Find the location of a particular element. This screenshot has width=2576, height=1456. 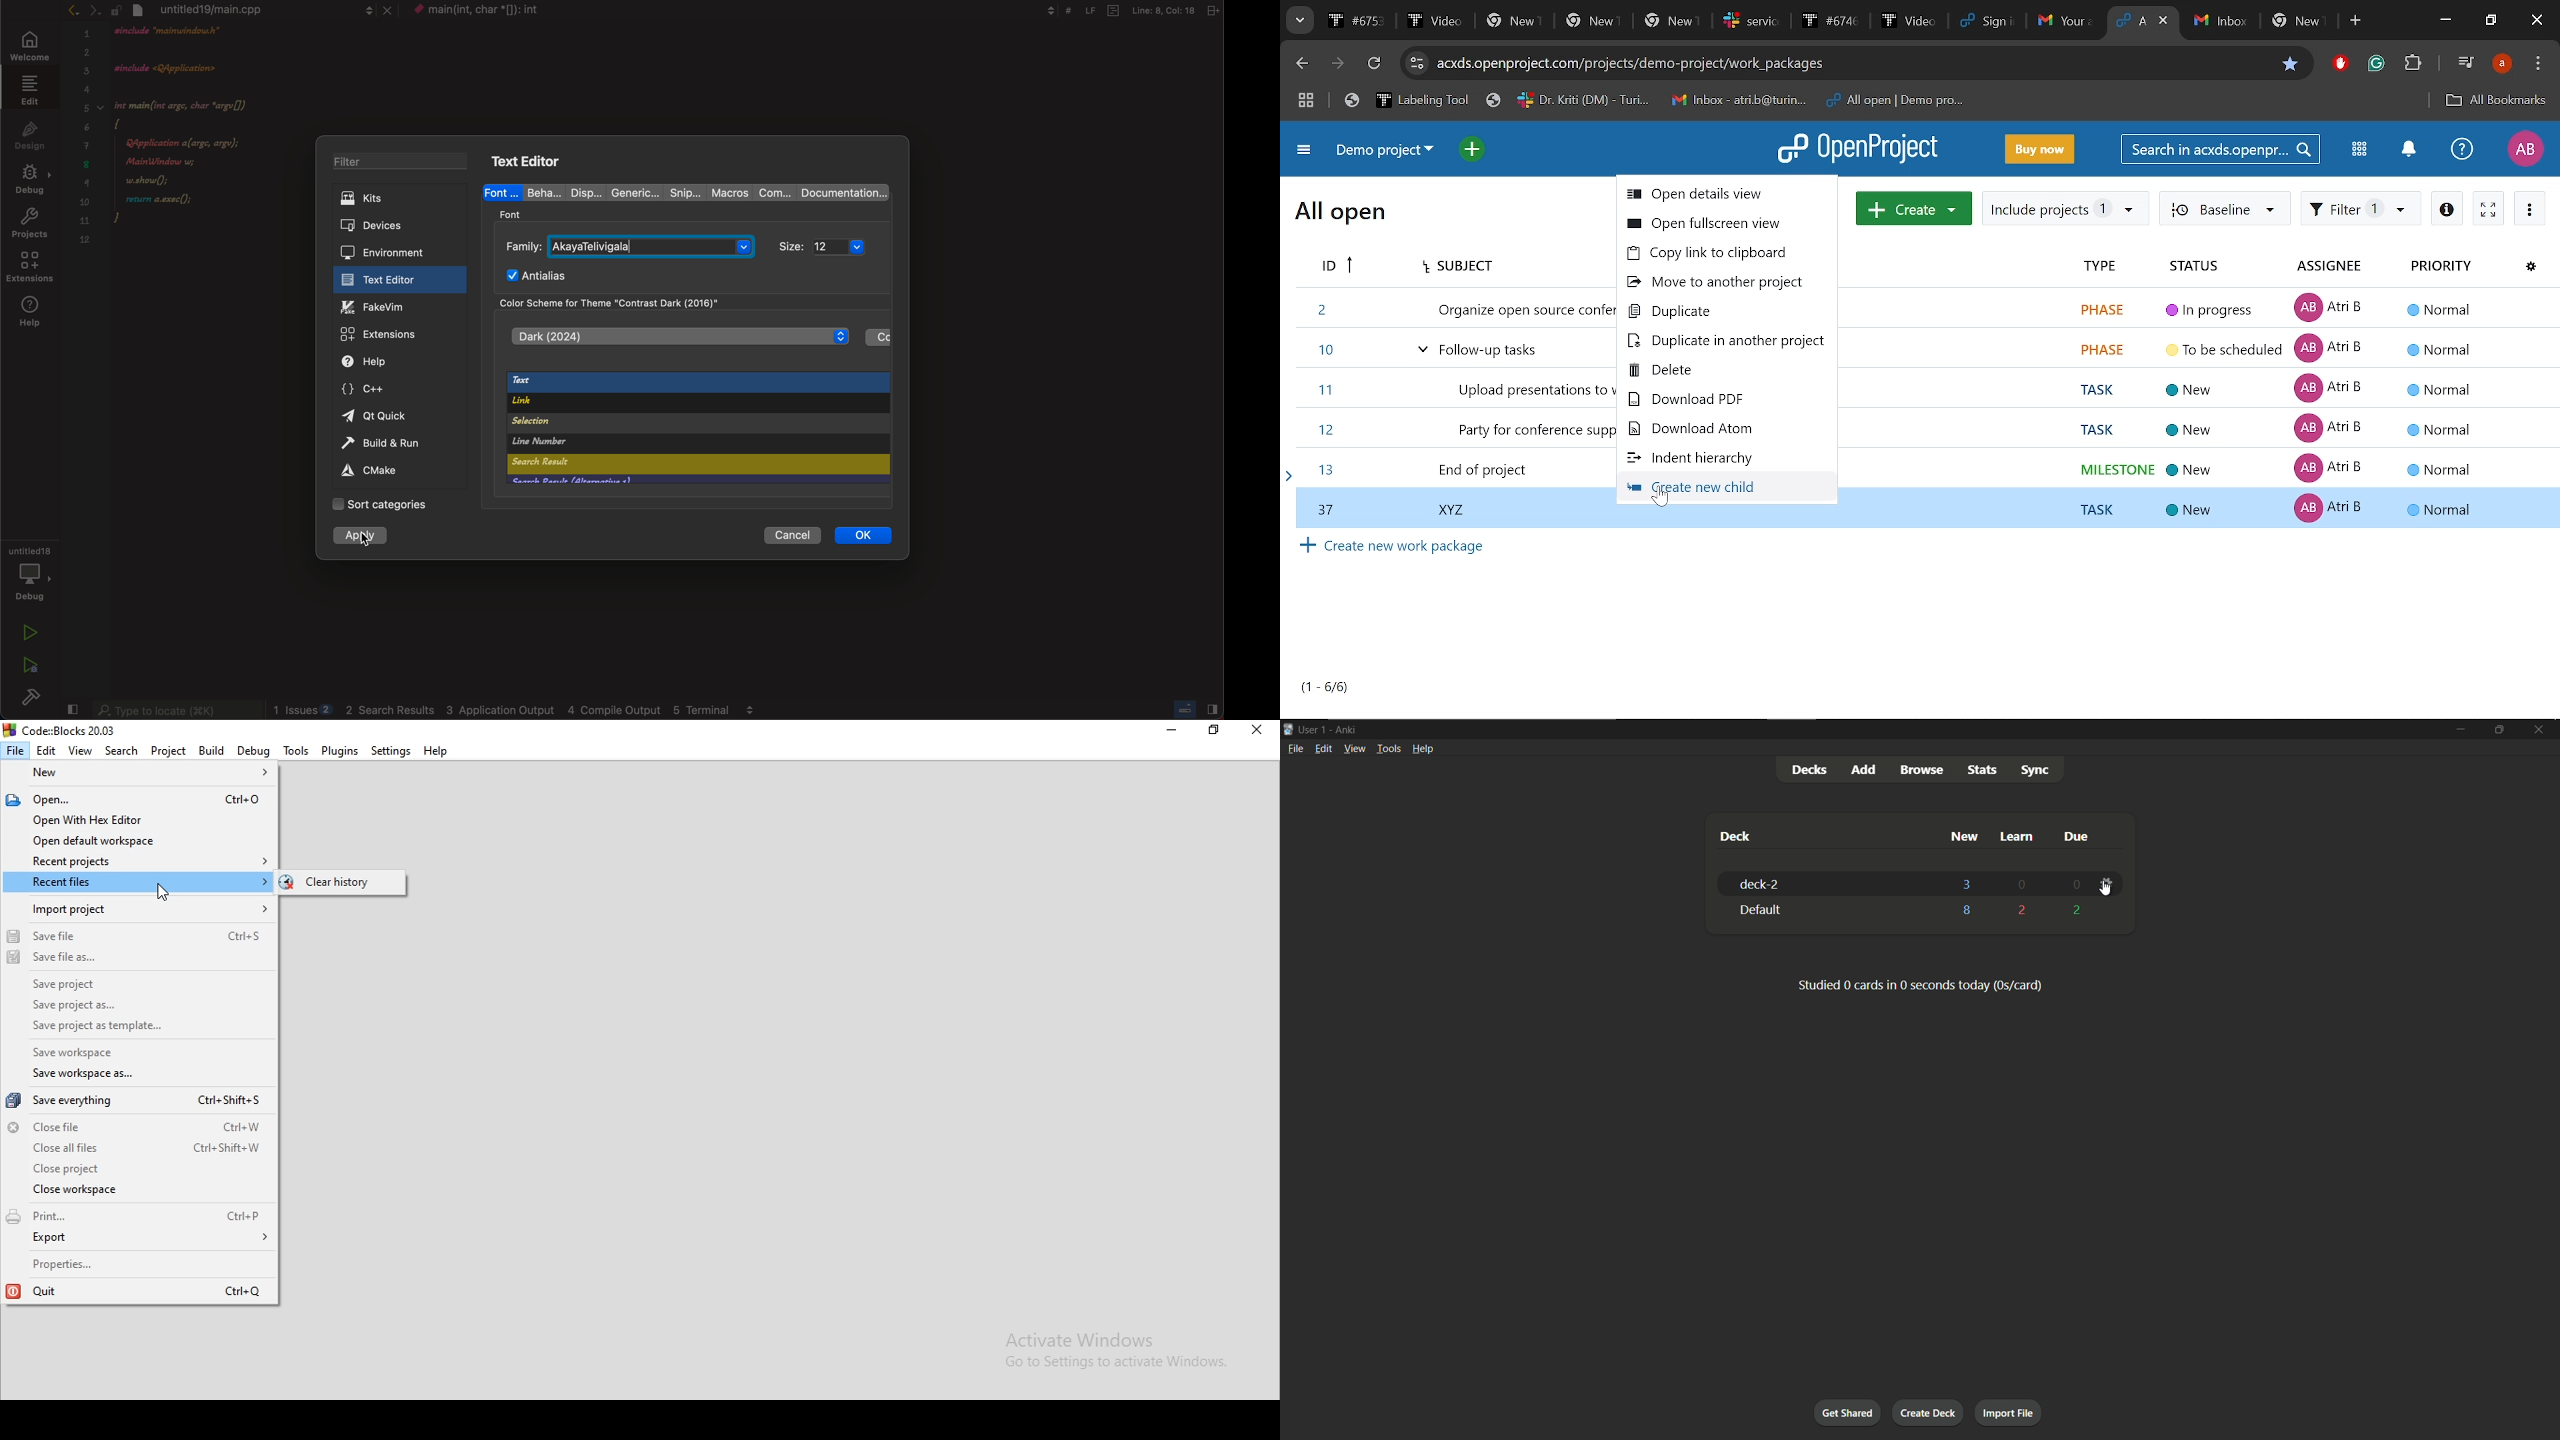

Export is located at coordinates (140, 1242).